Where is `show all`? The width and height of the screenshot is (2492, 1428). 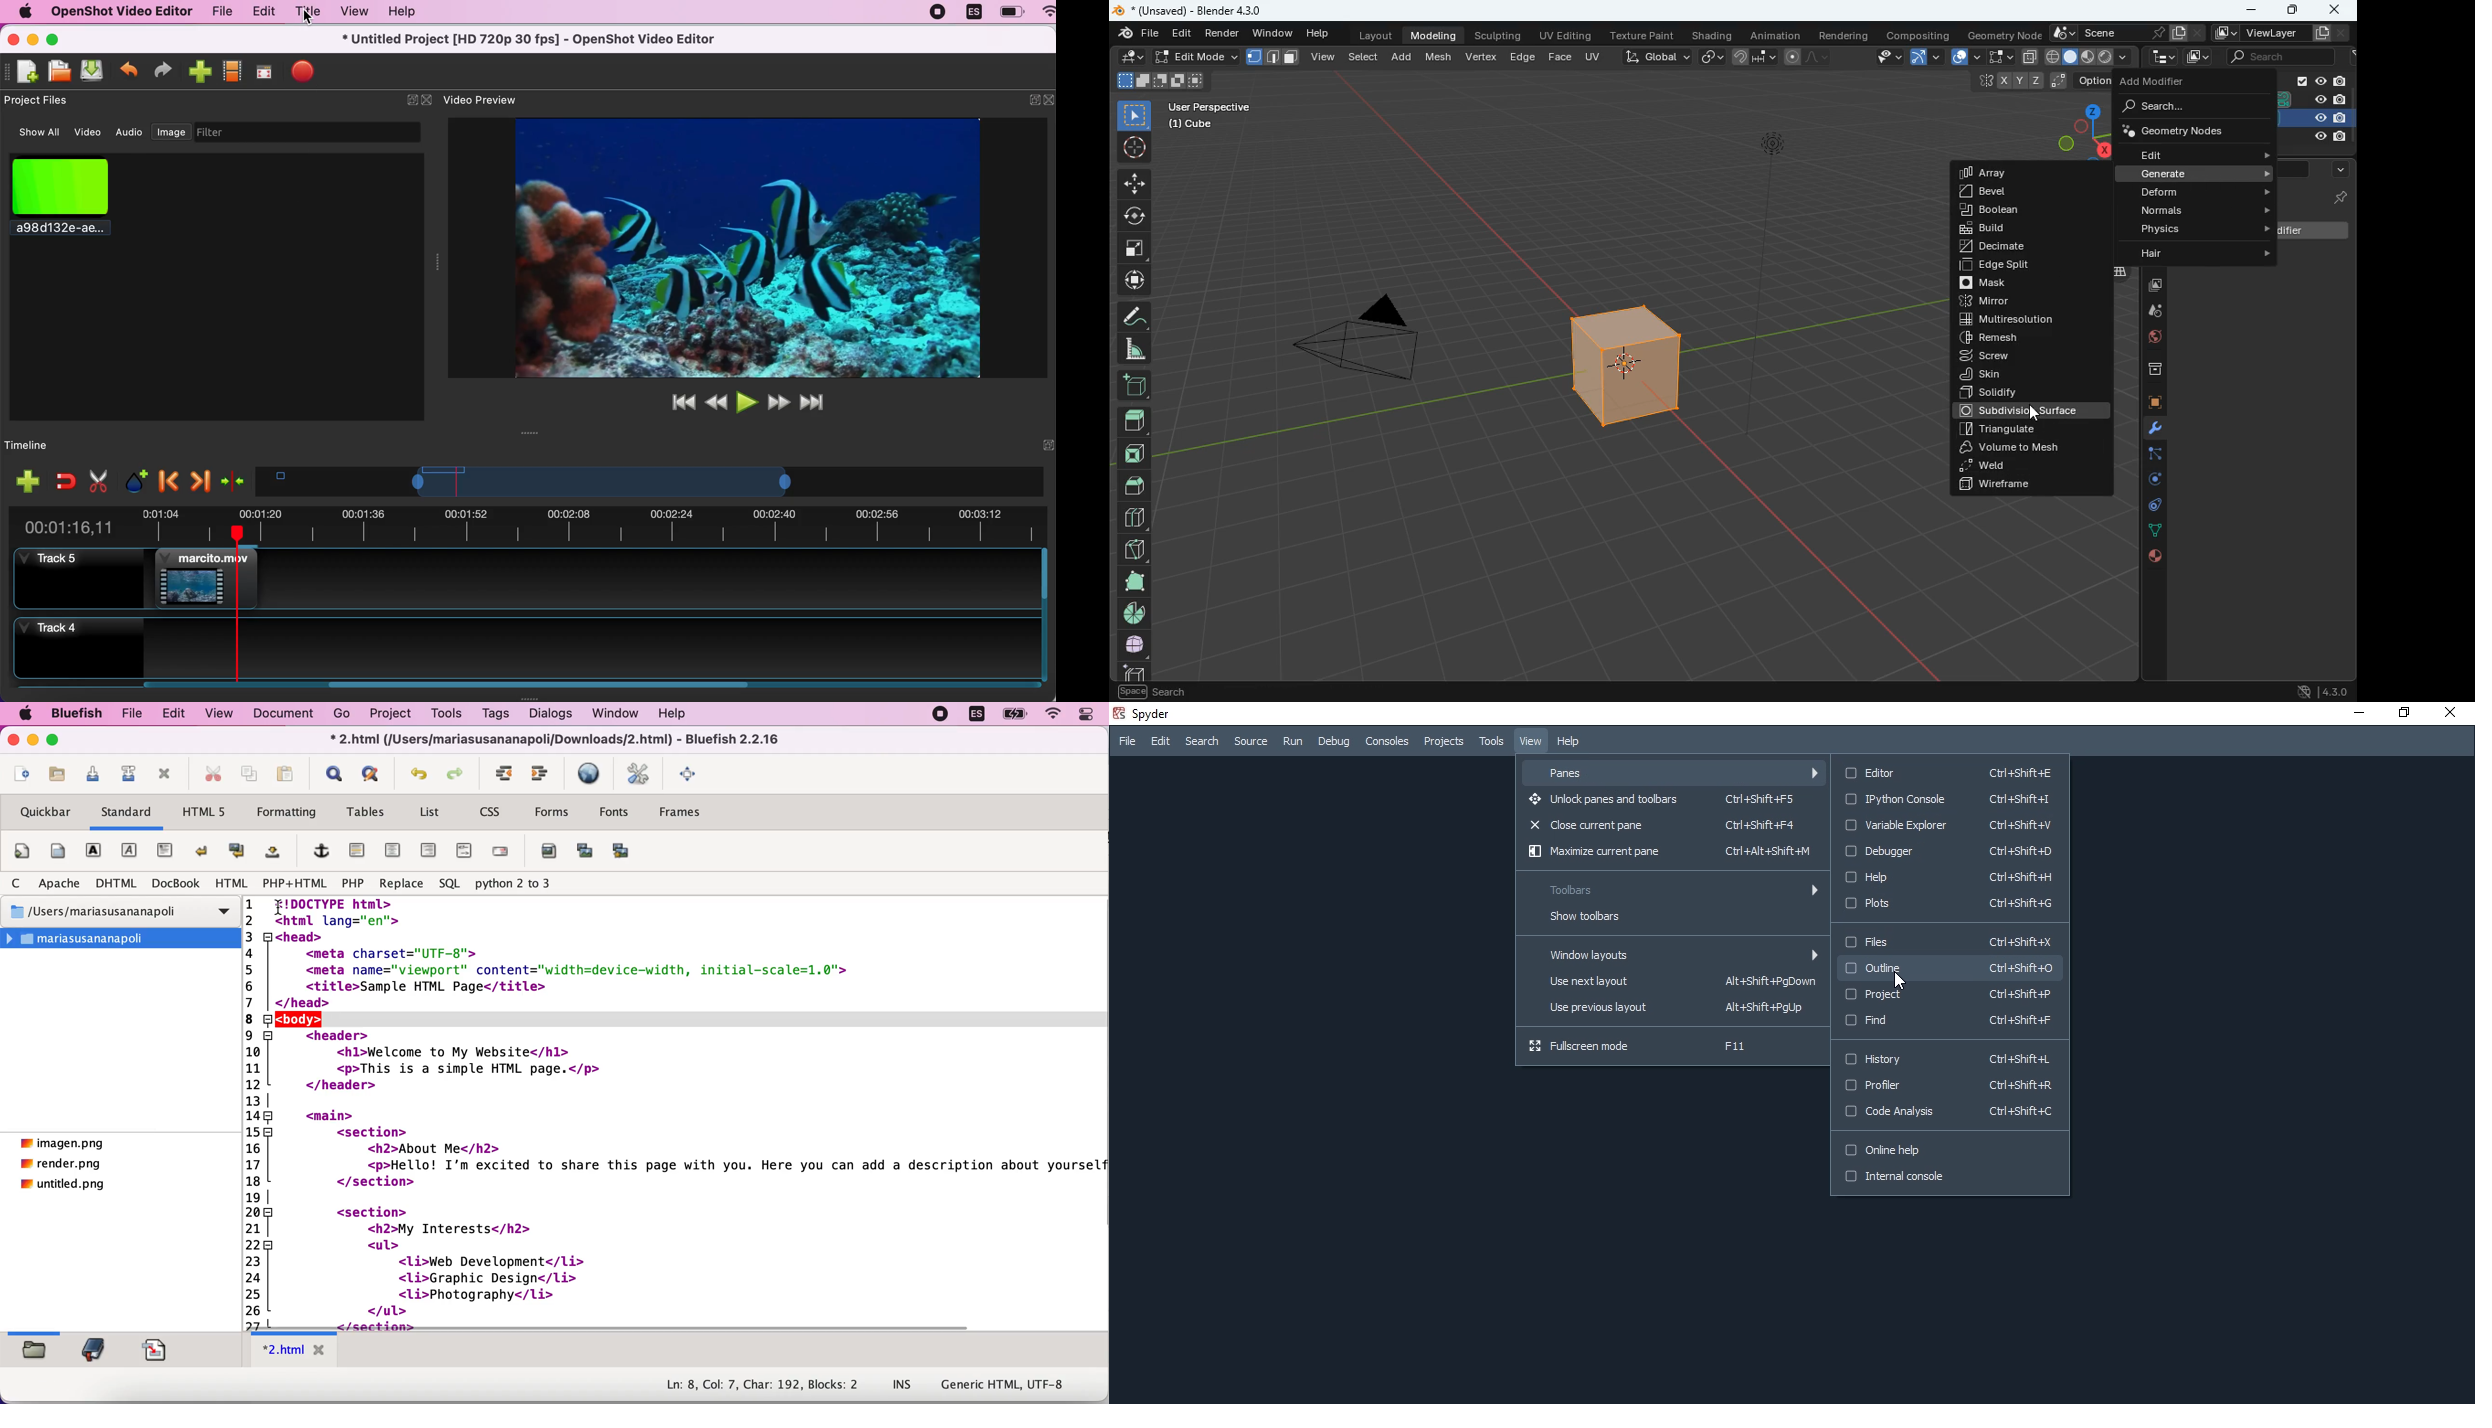 show all is located at coordinates (34, 133).